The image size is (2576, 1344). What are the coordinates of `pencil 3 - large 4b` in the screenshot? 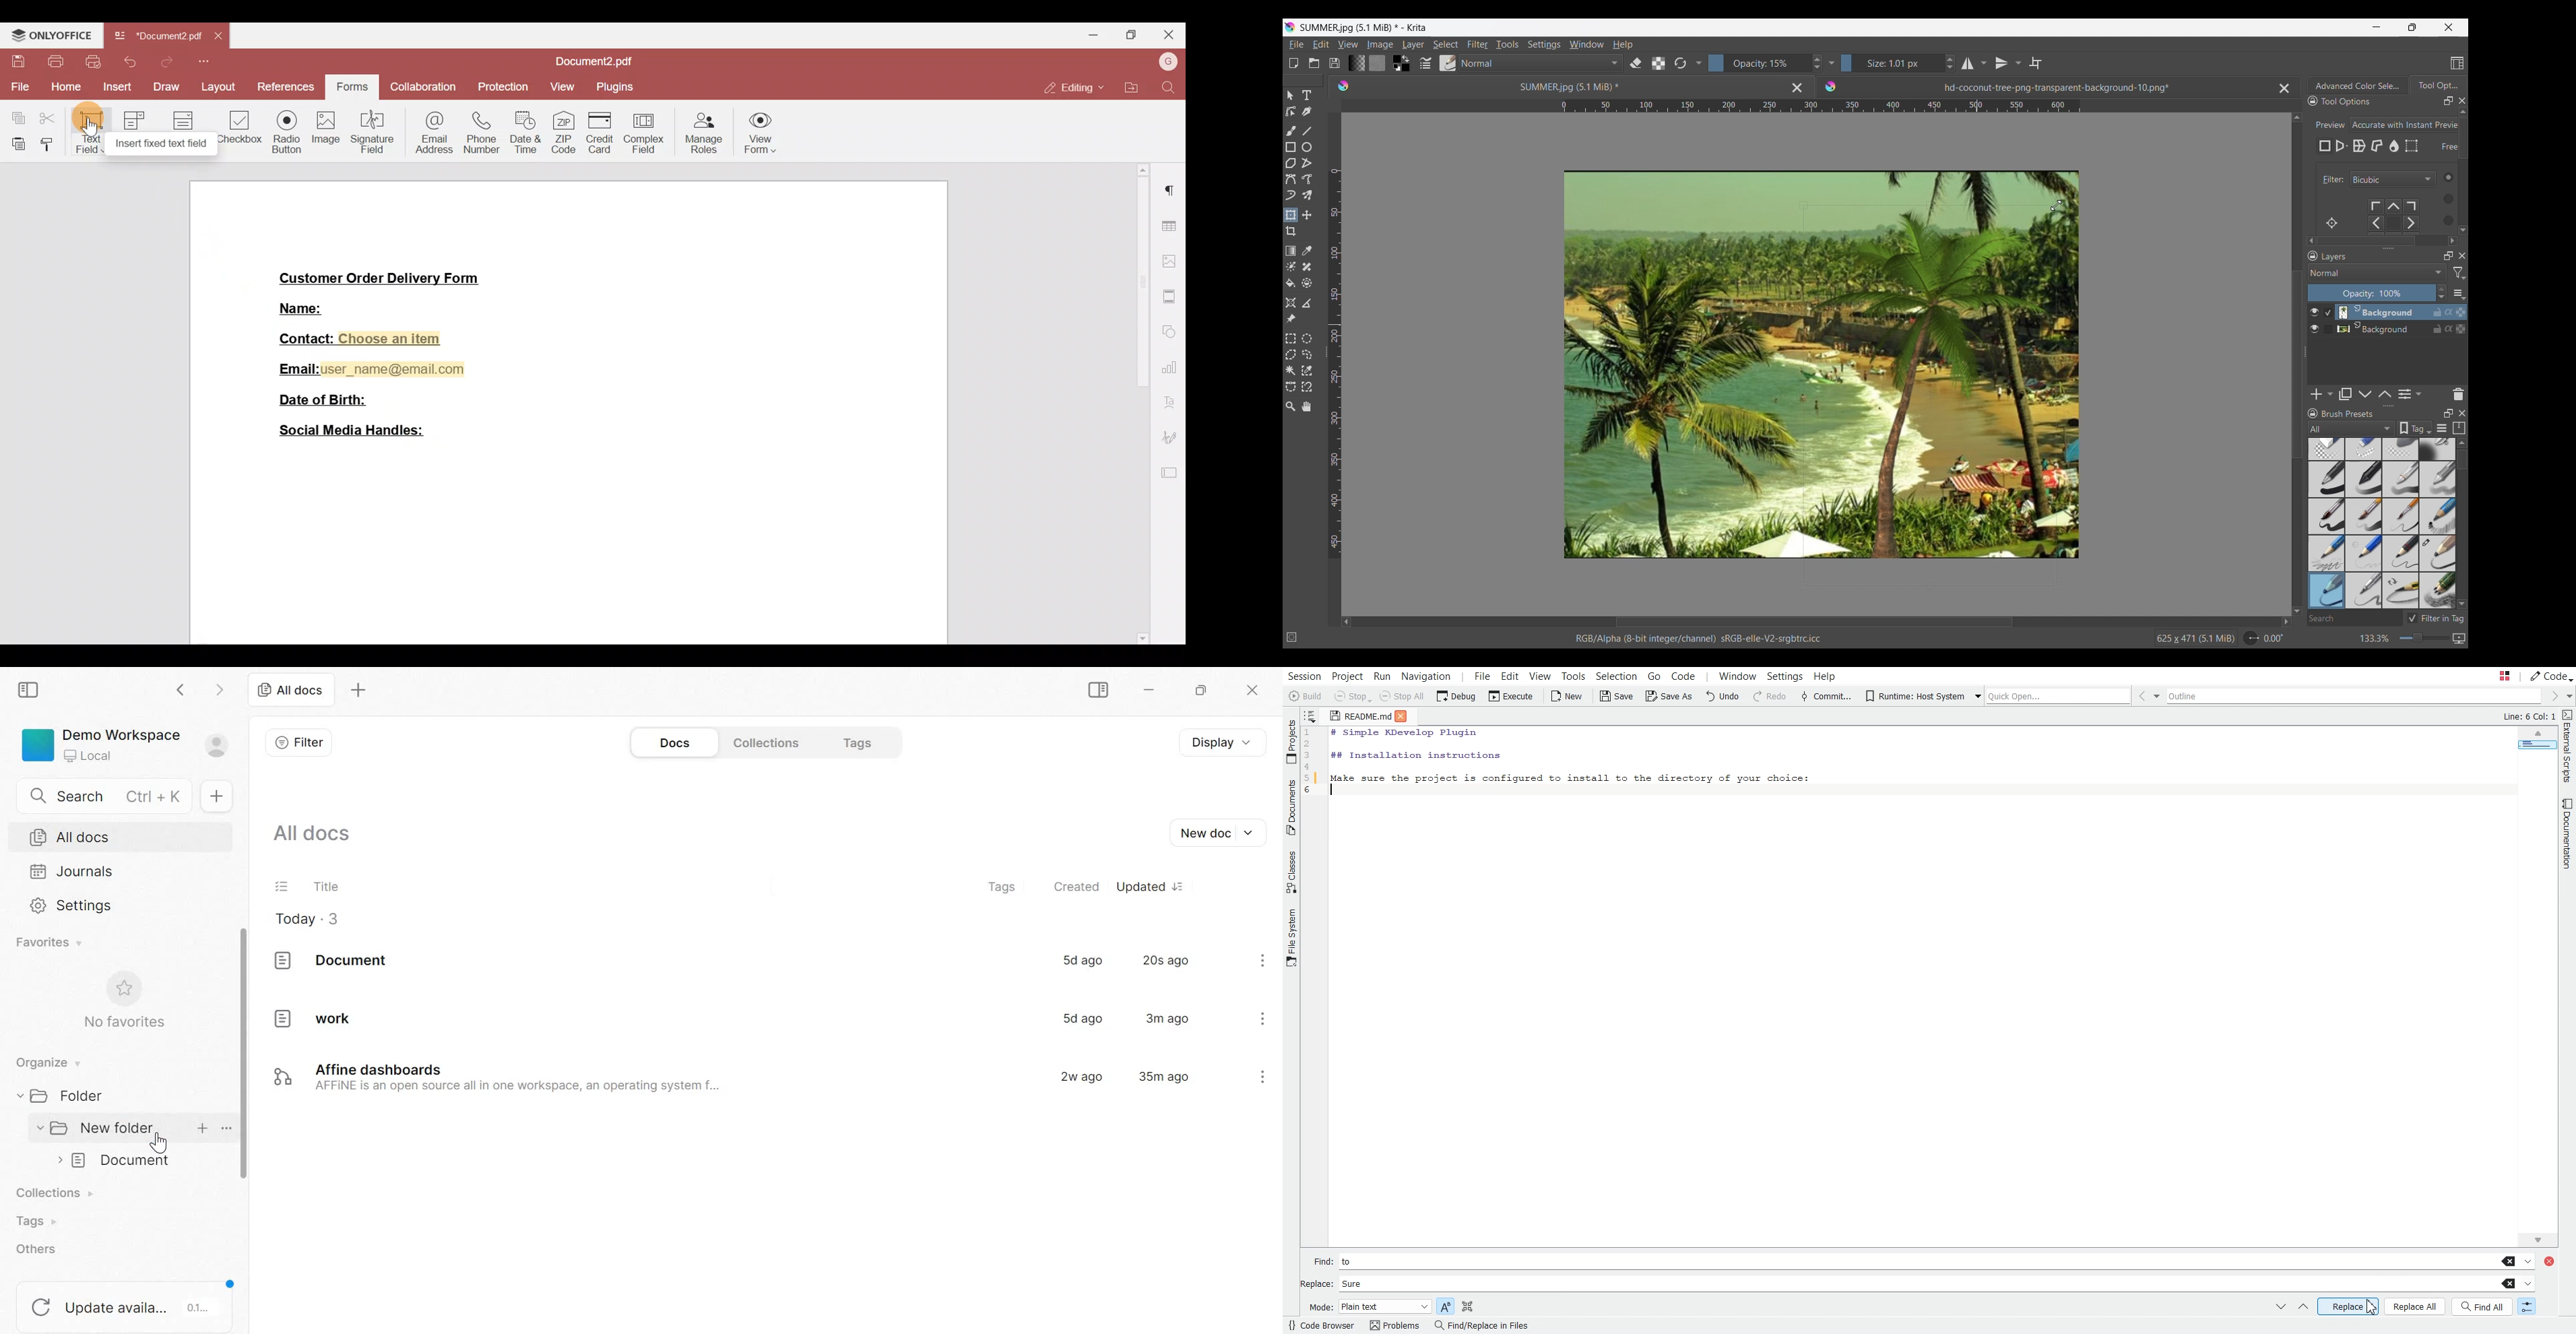 It's located at (2438, 554).